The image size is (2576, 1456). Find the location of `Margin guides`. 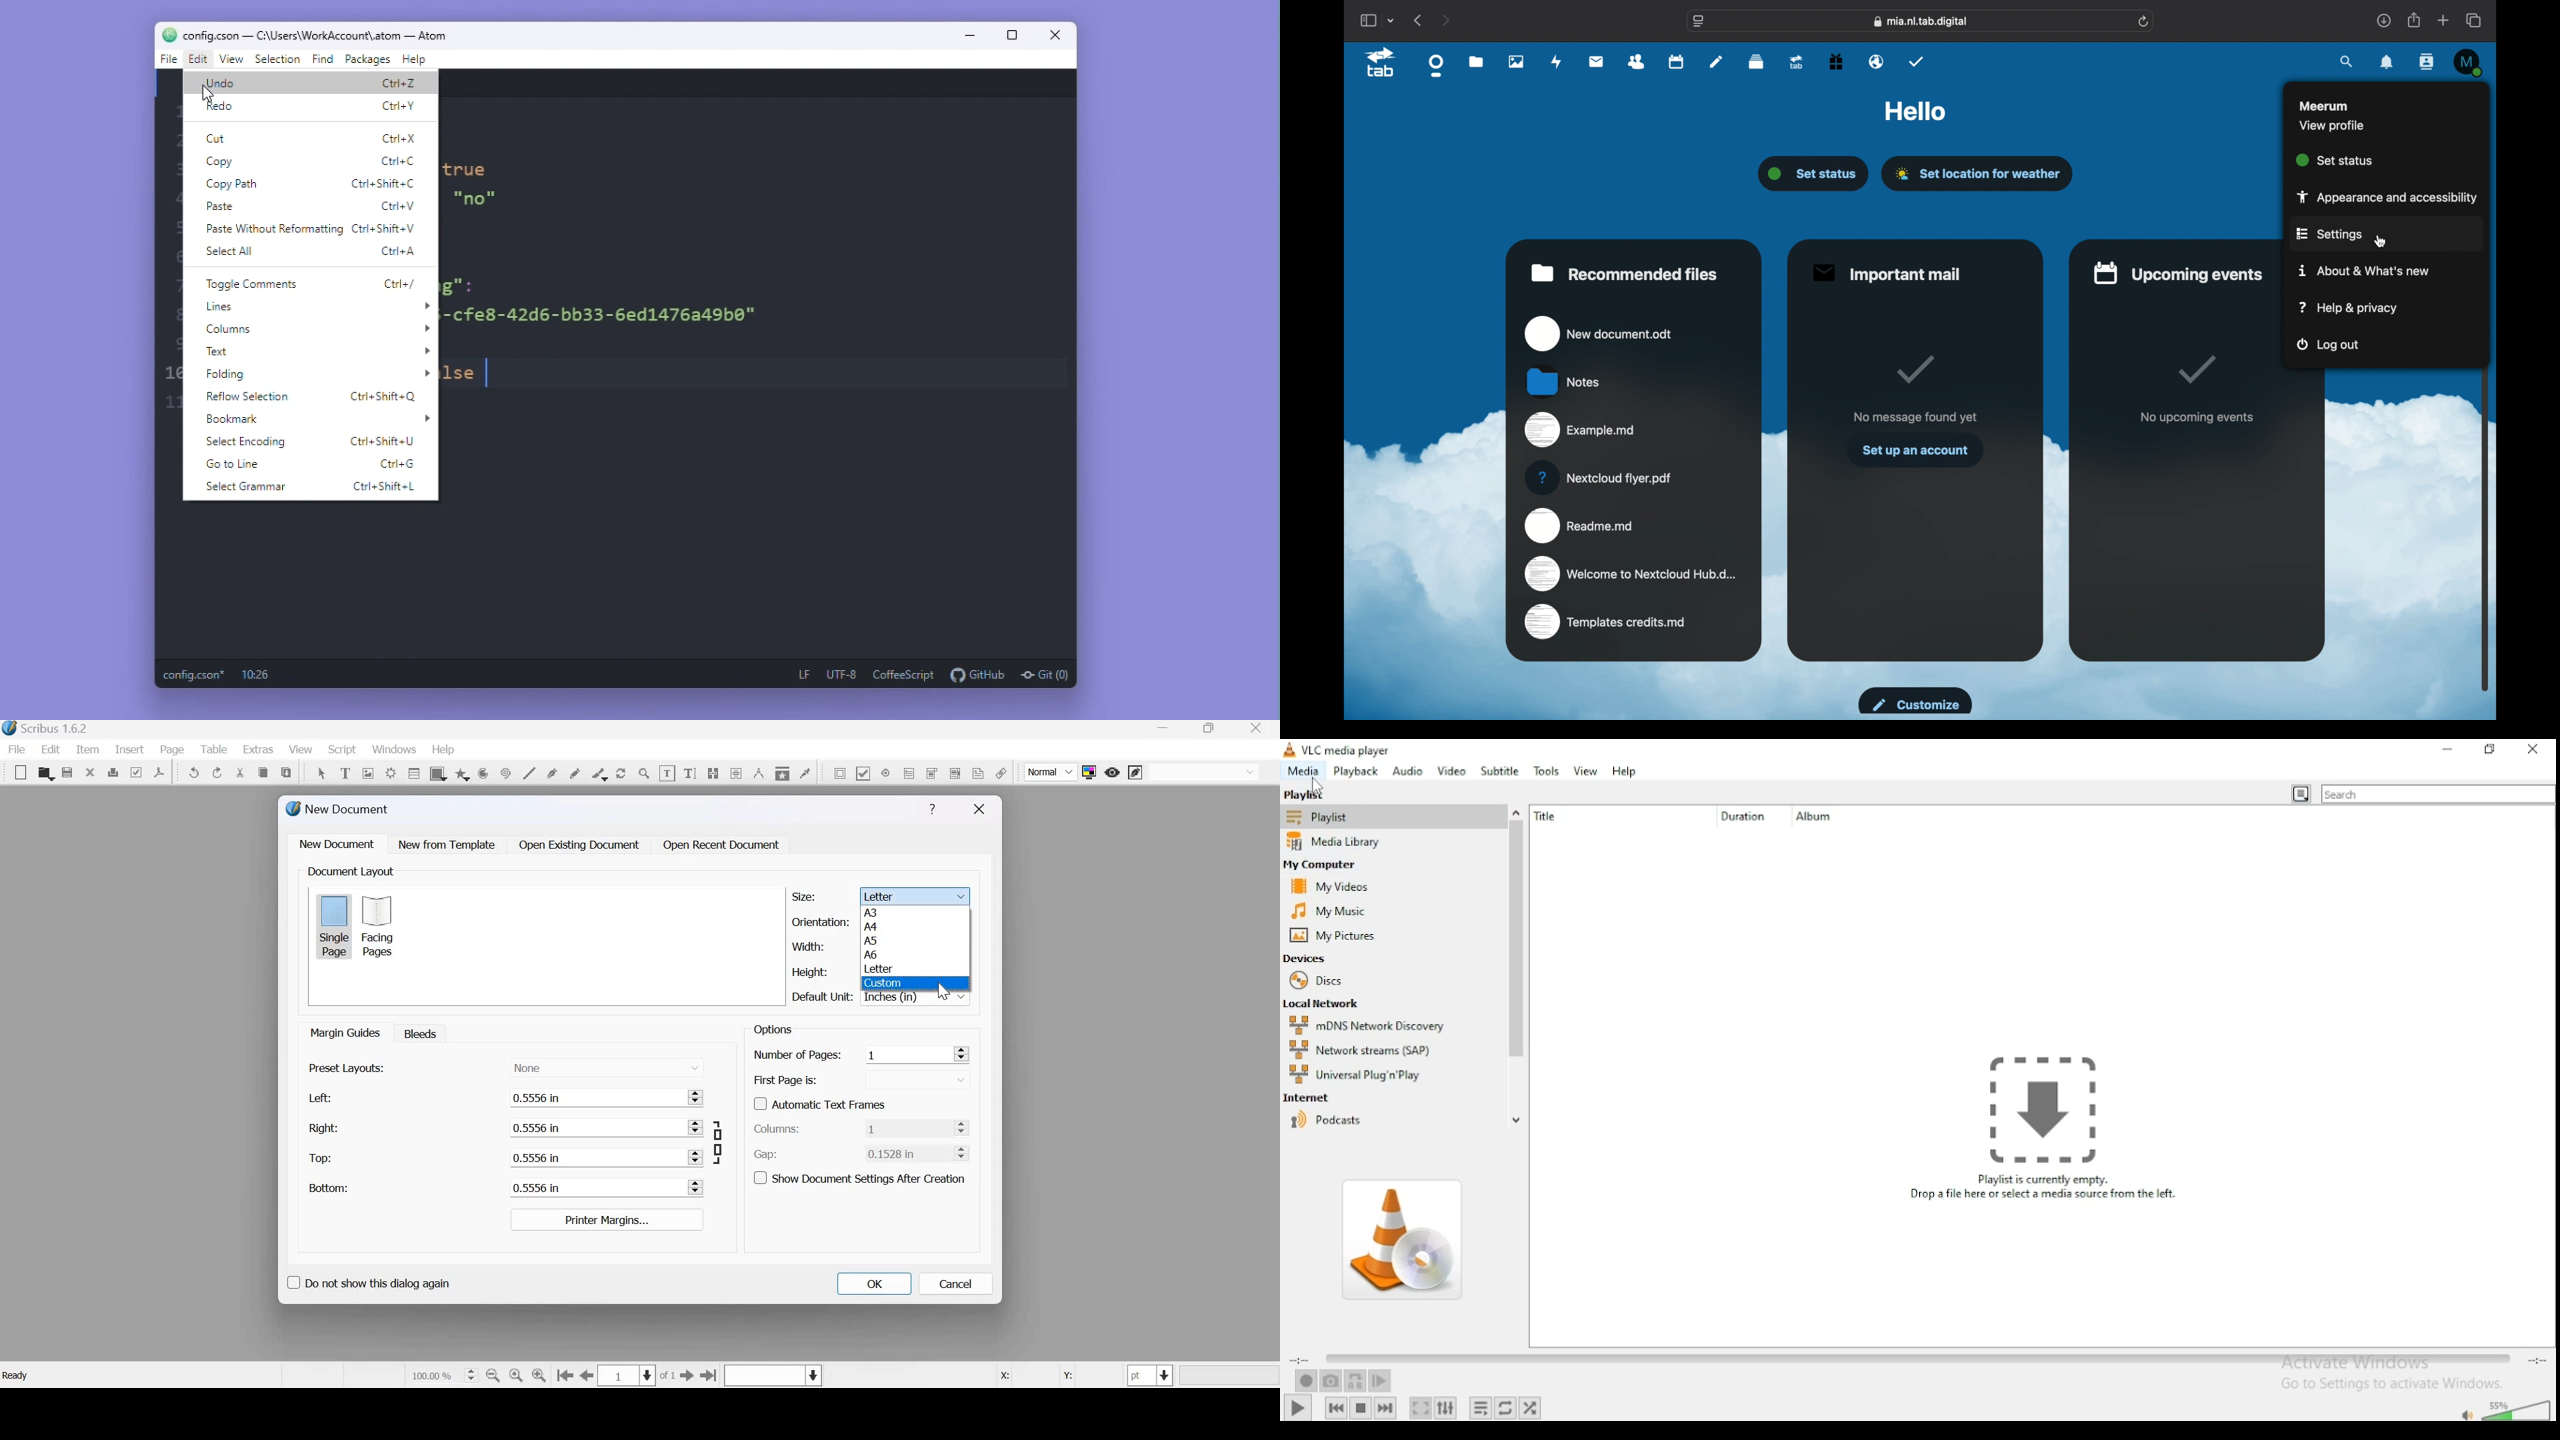

Margin guides is located at coordinates (343, 1032).